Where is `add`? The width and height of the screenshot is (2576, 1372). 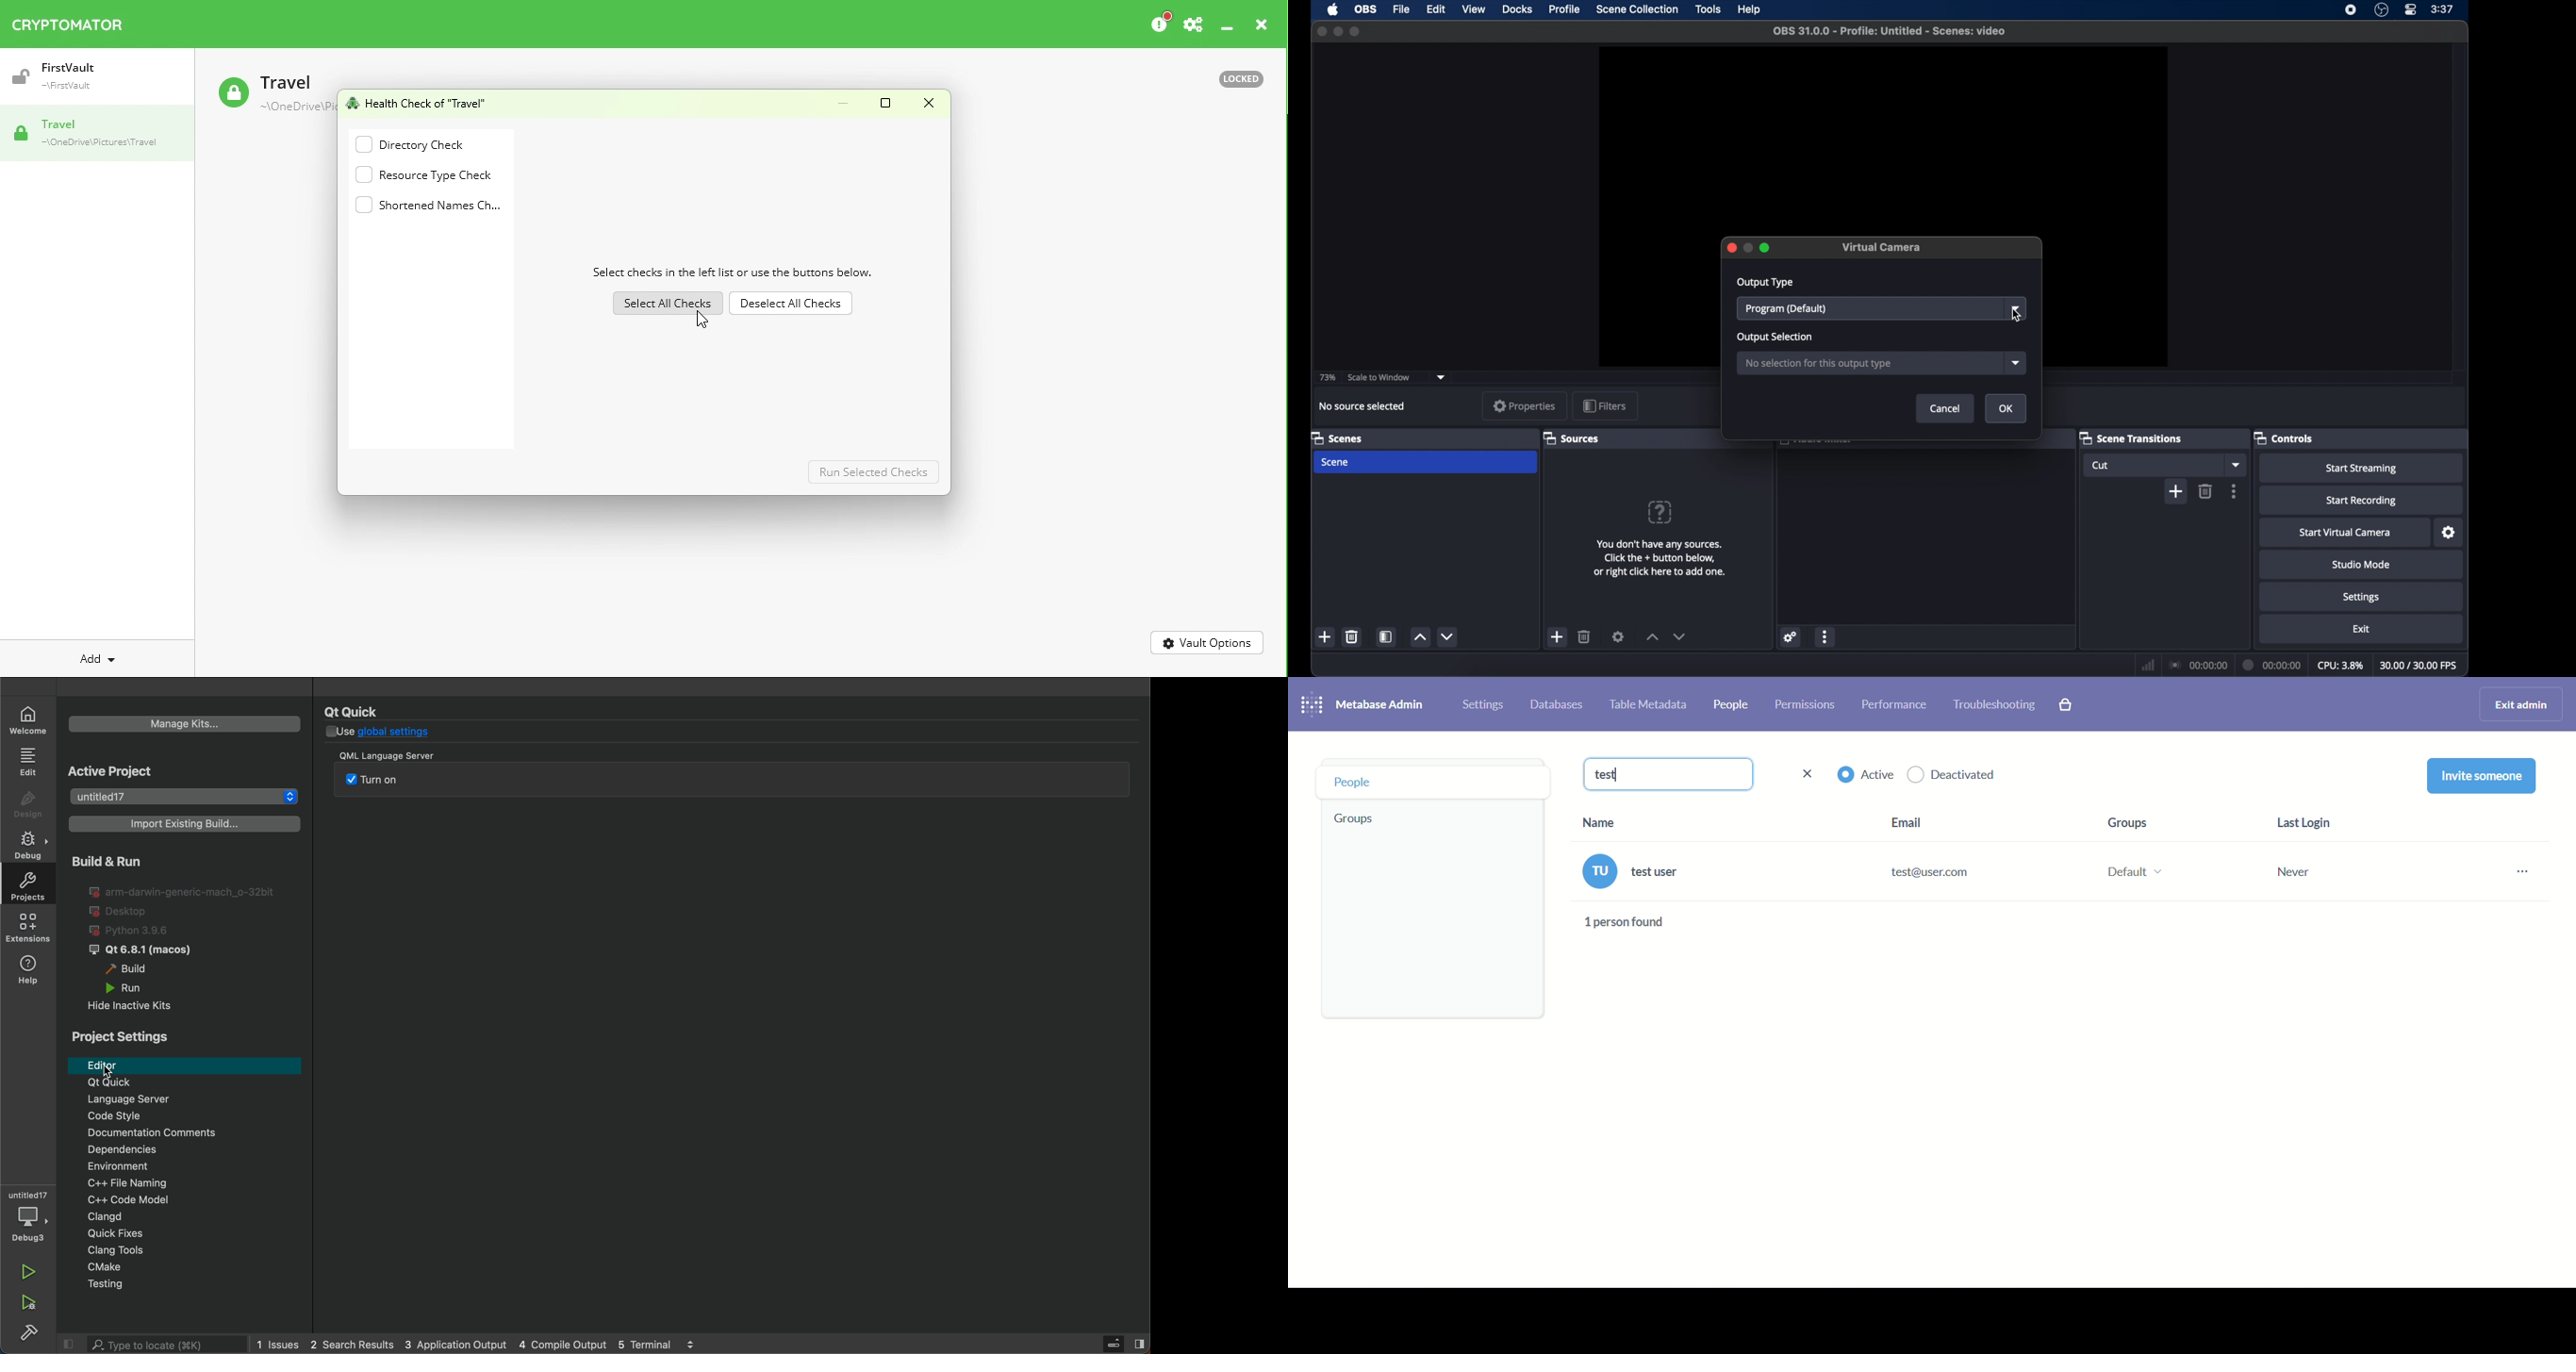
add is located at coordinates (2176, 492).